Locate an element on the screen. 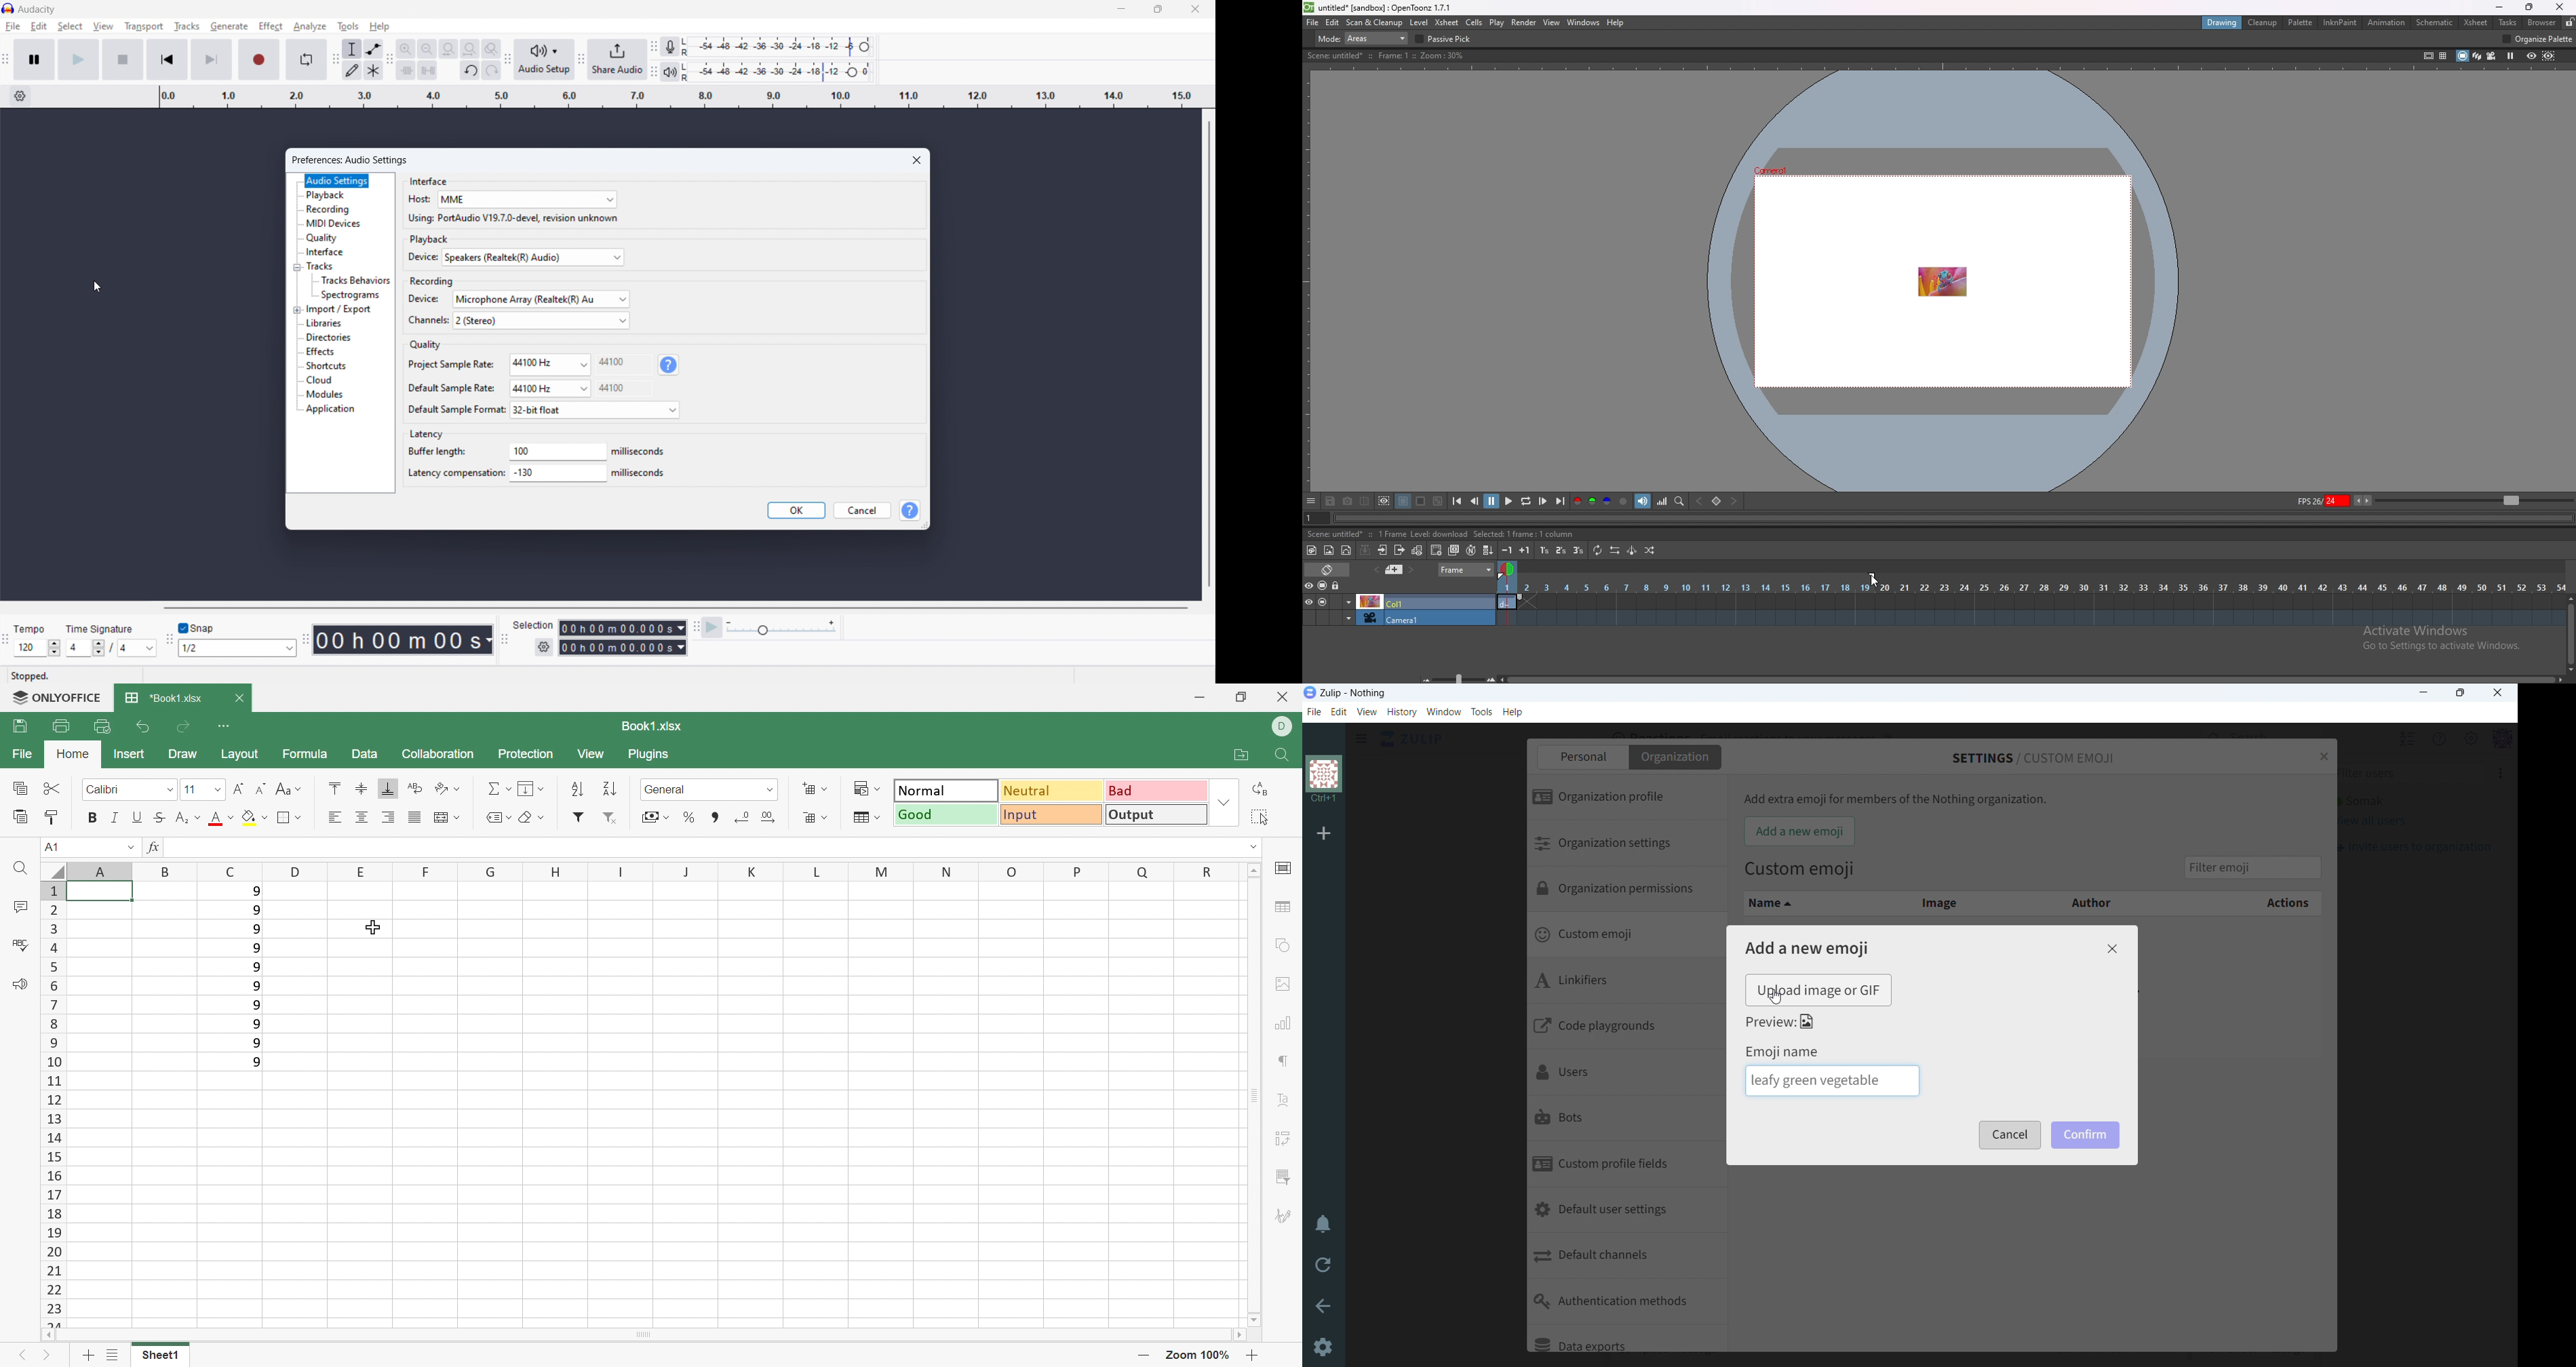  Scroll Up is located at coordinates (1255, 870).